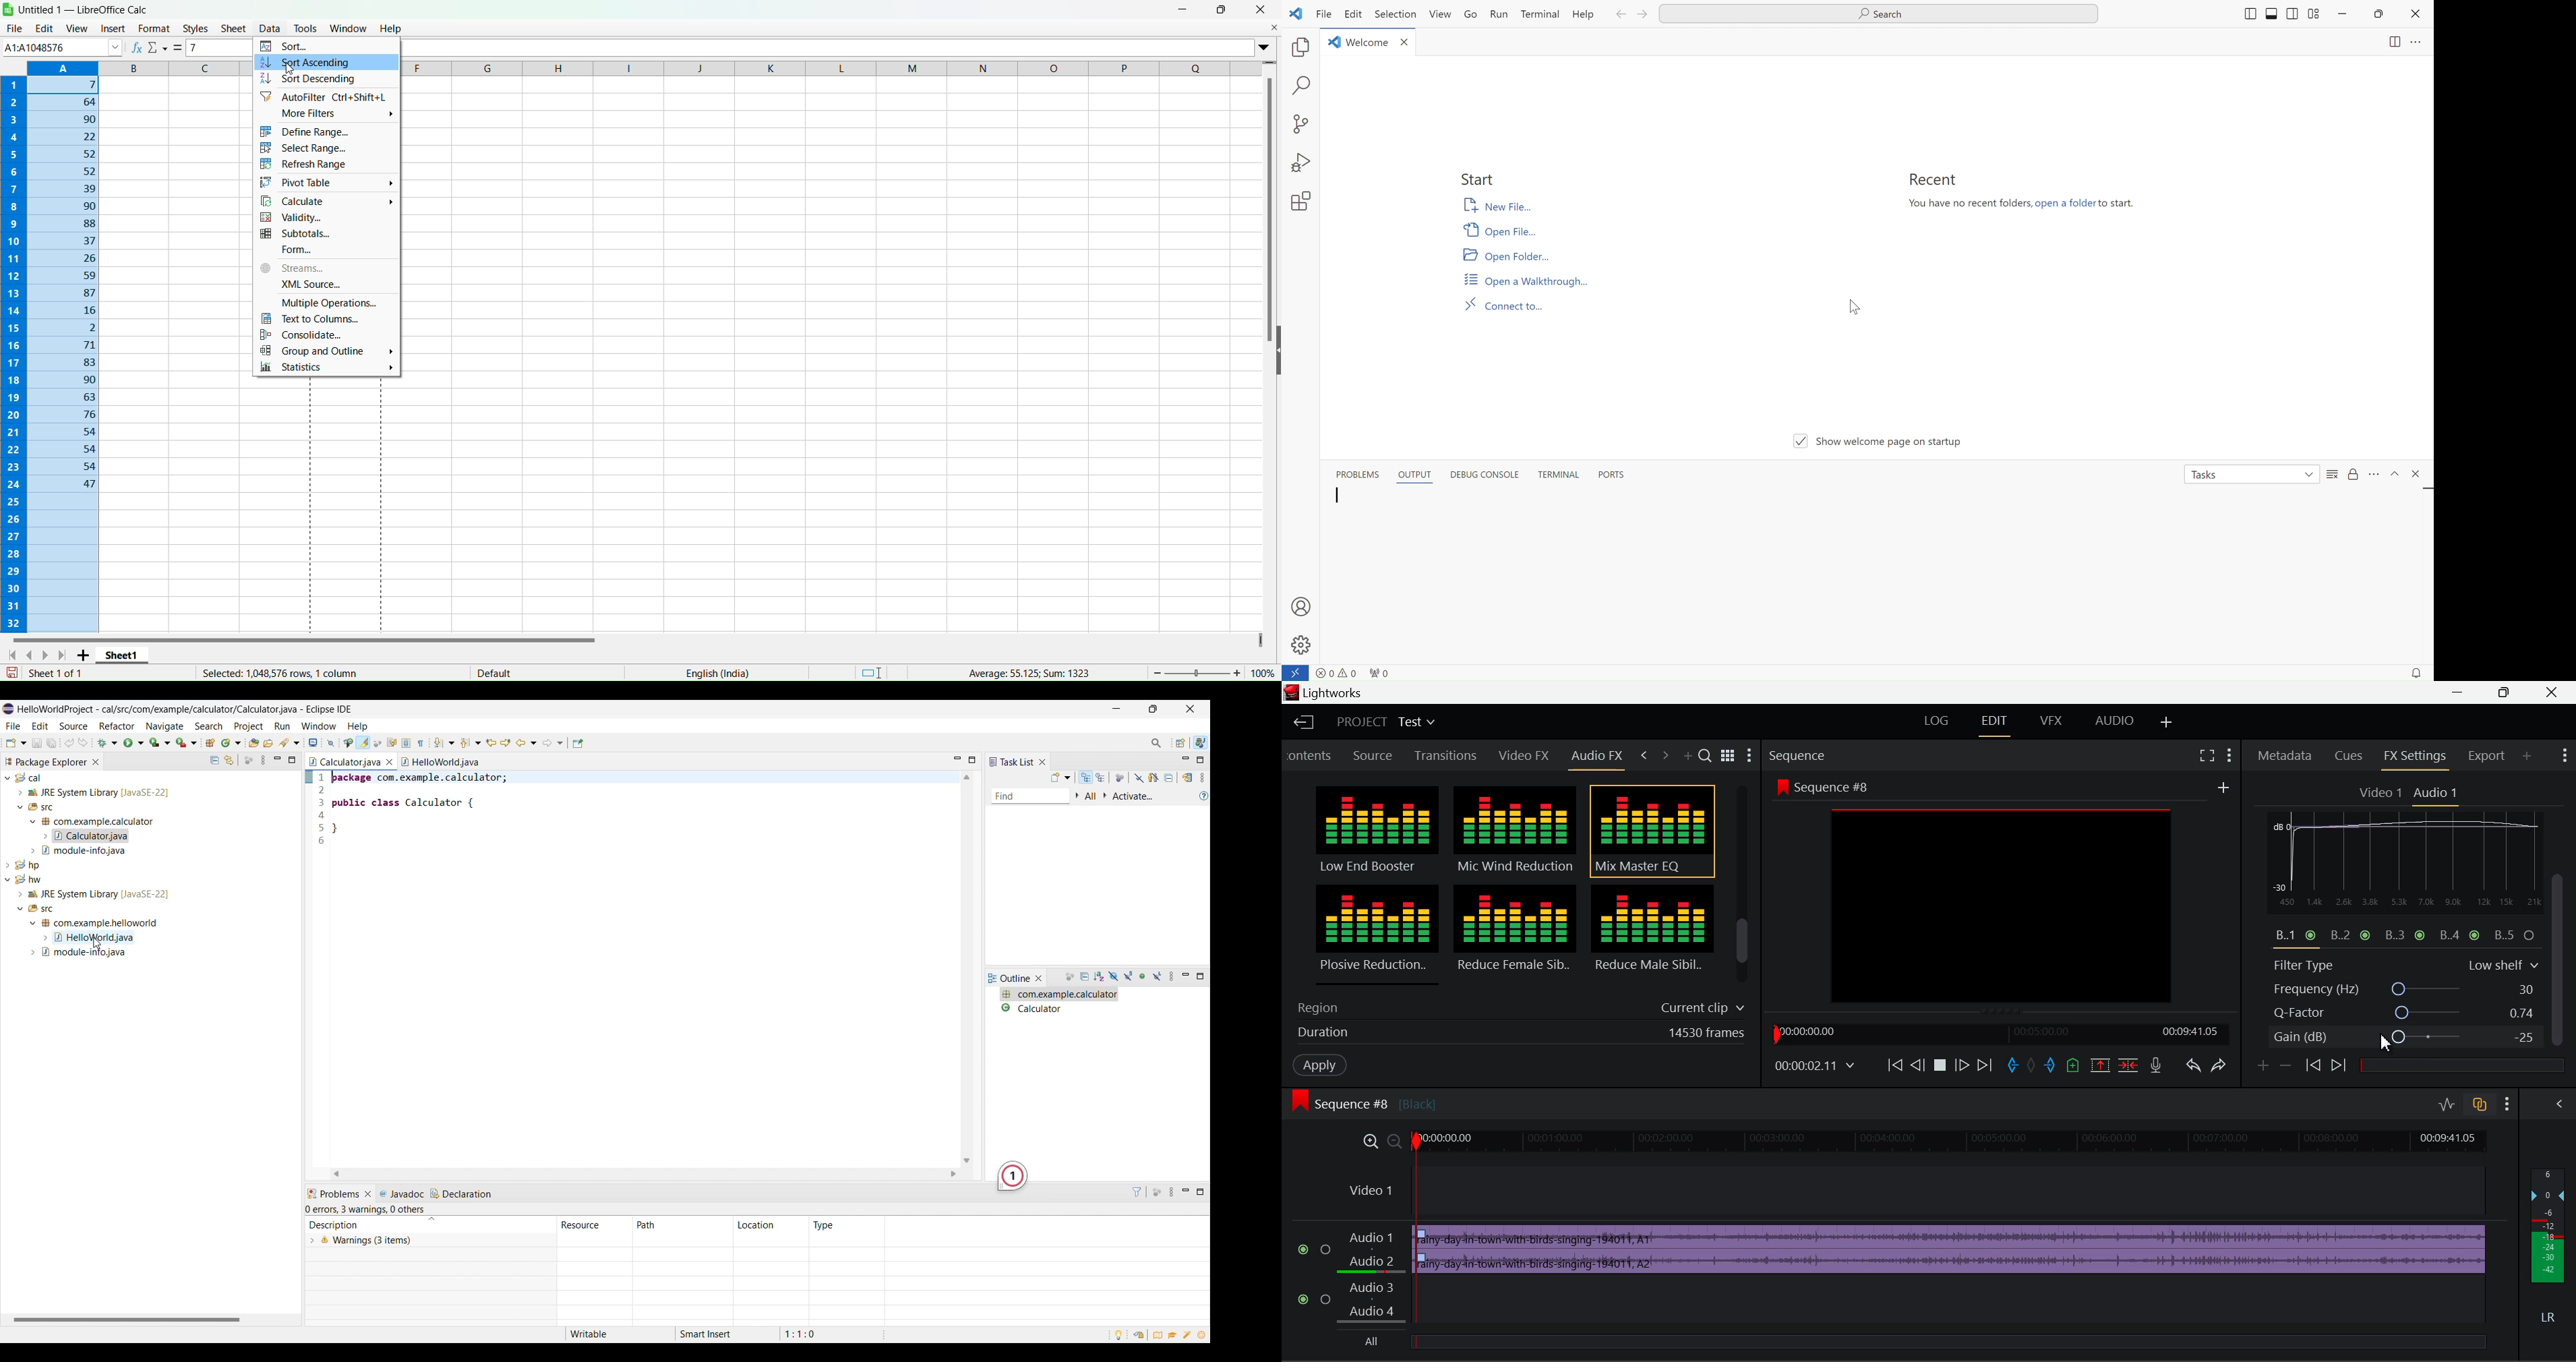 This screenshot has height=1372, width=2576. Describe the element at coordinates (1644, 753) in the screenshot. I see `Previous Tab` at that location.